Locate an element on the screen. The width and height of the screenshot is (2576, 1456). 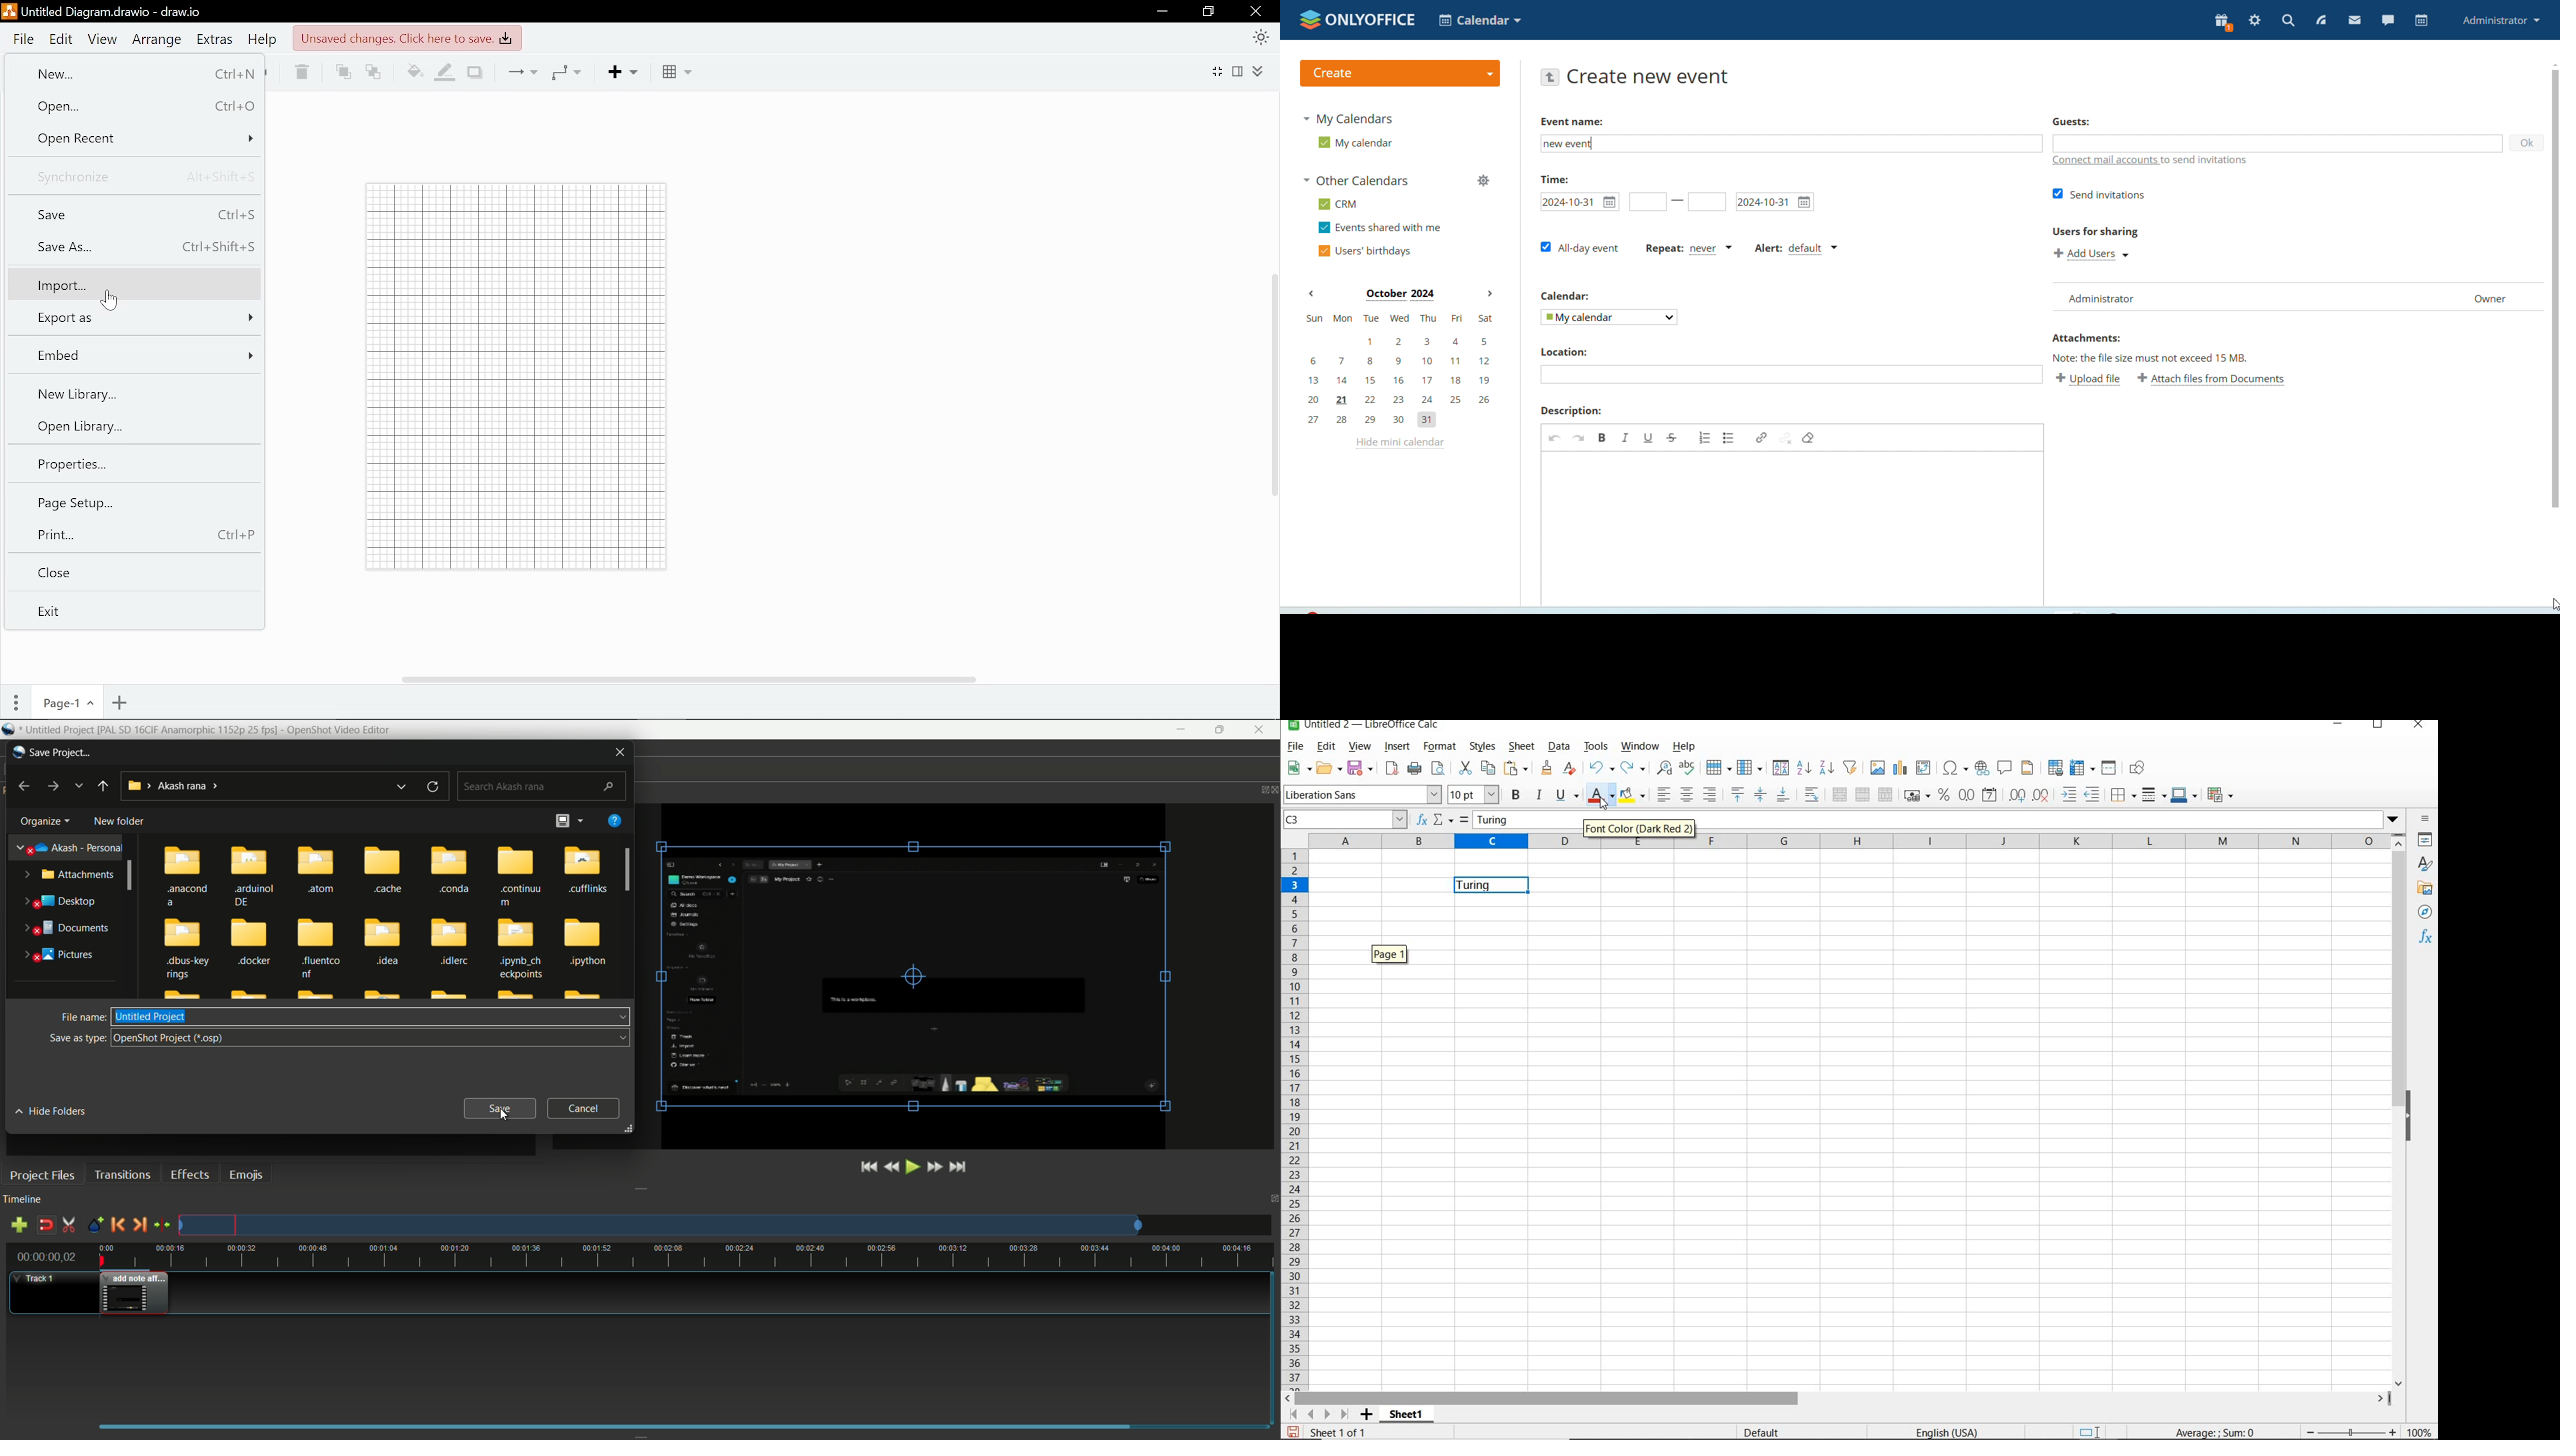
TOOLS is located at coordinates (1594, 747).